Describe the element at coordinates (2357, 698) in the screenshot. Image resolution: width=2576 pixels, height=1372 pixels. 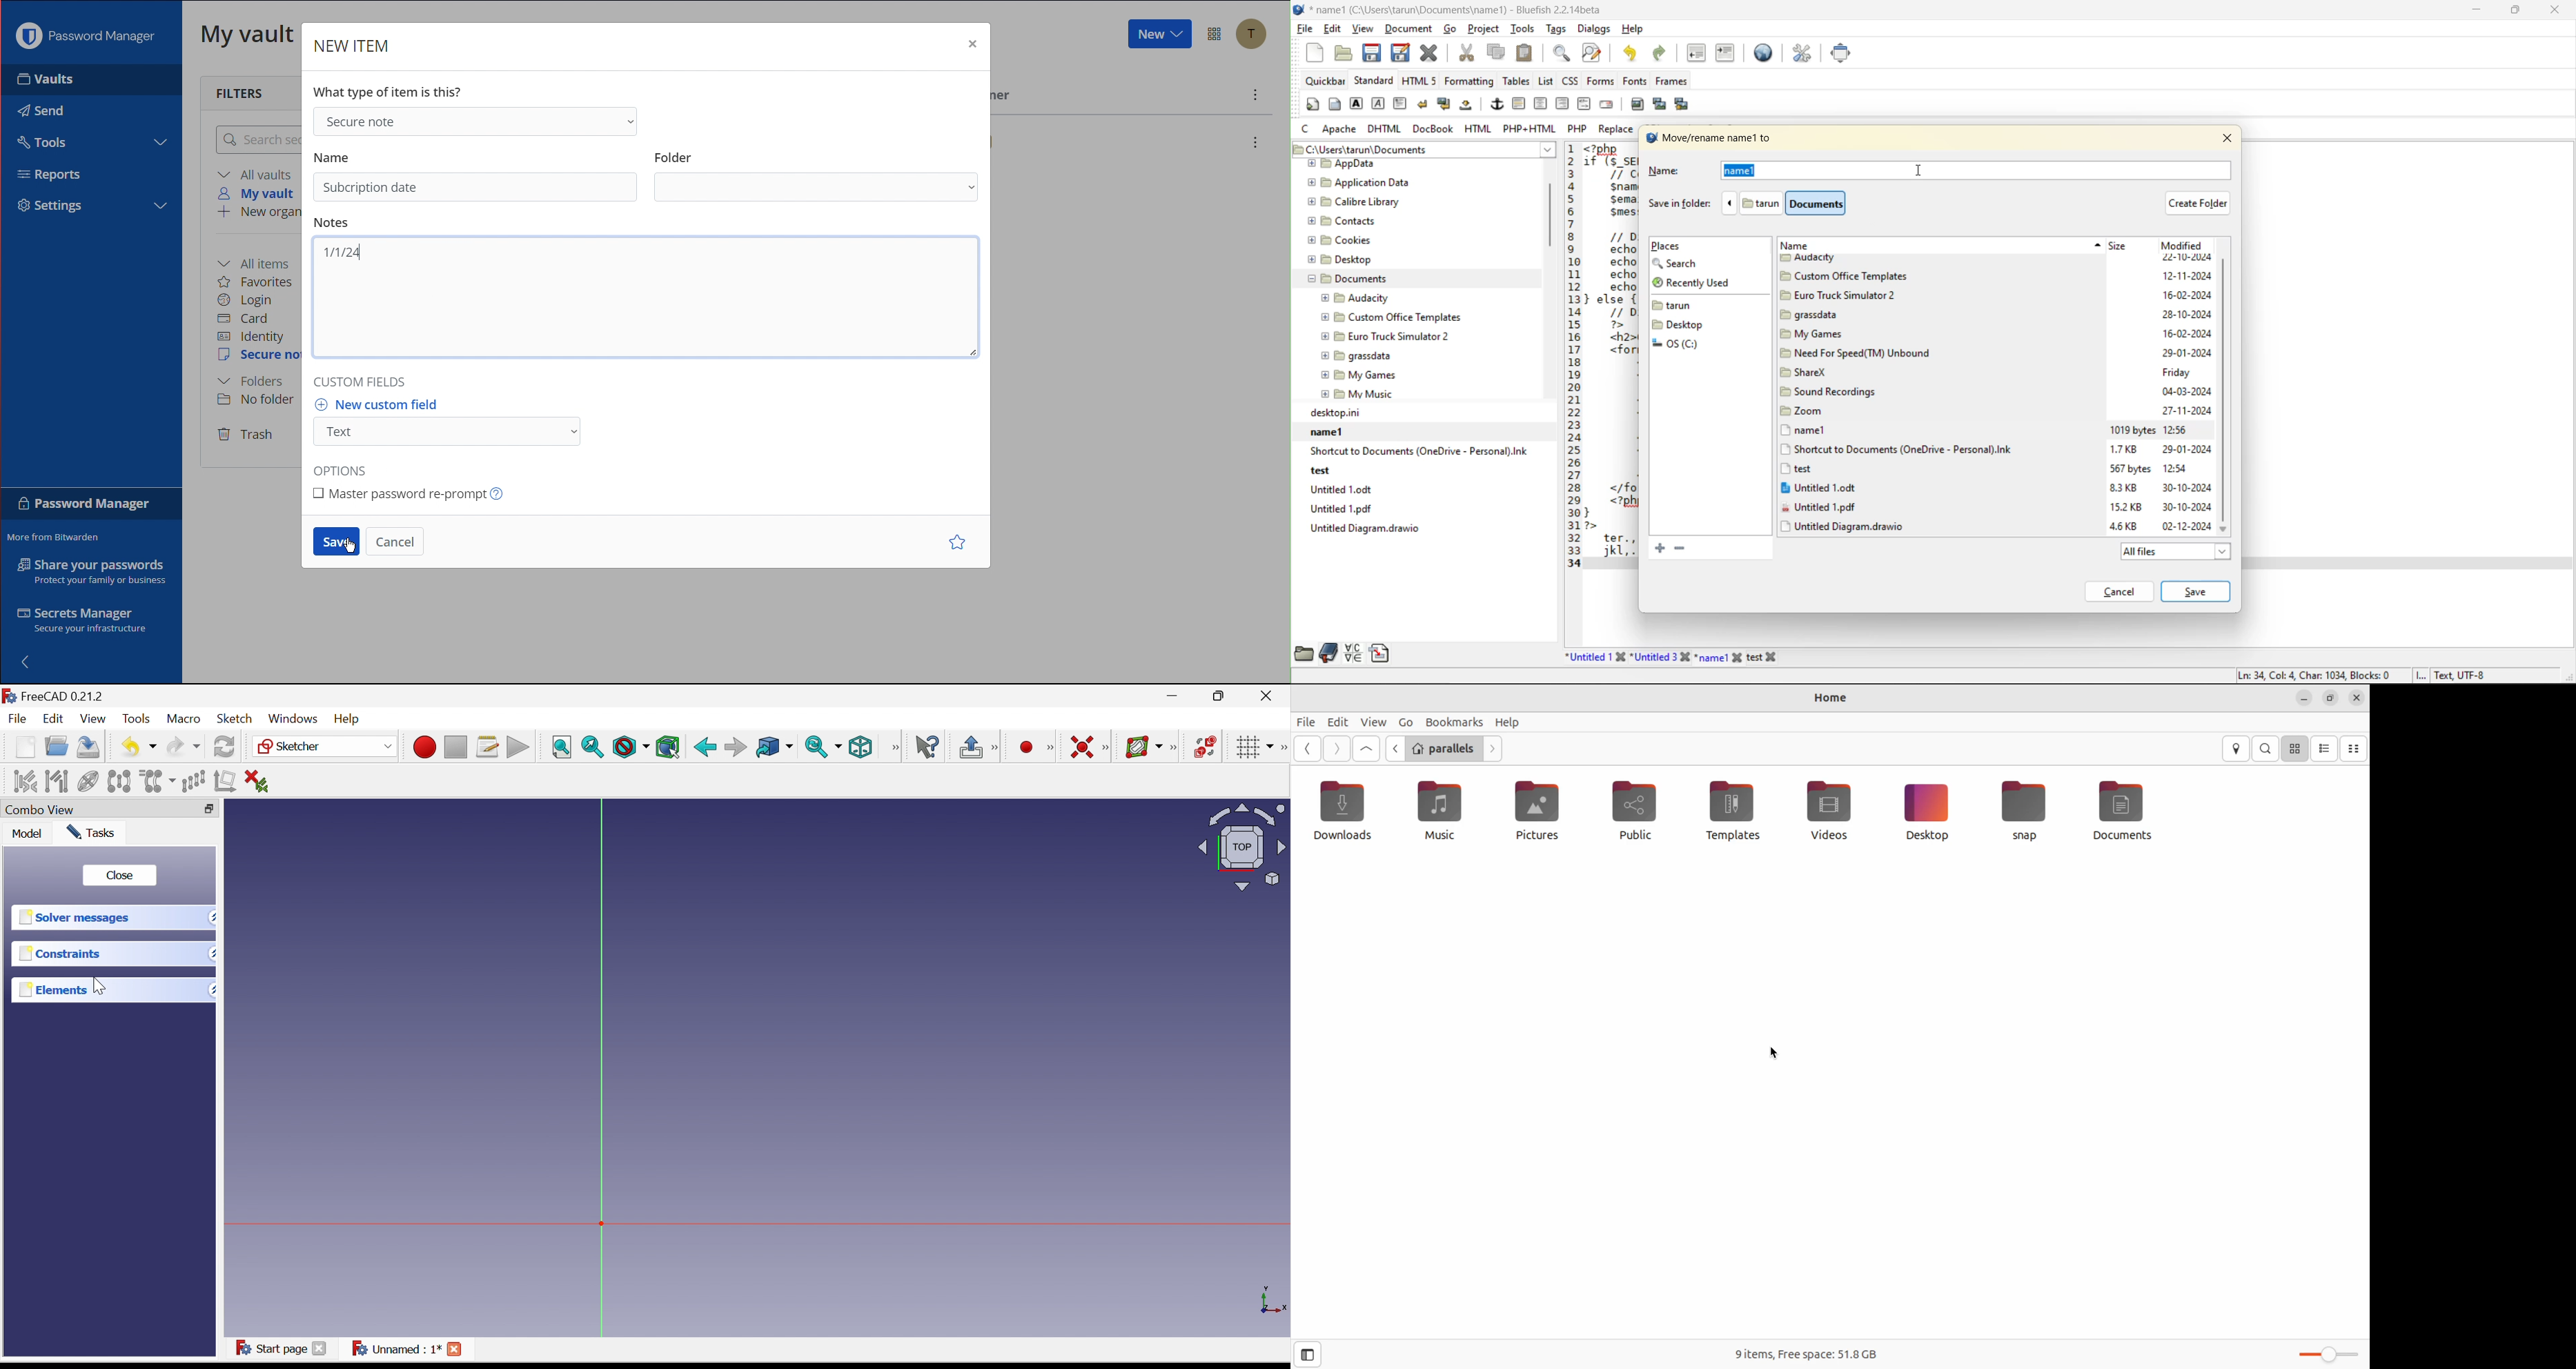
I see `close` at that location.